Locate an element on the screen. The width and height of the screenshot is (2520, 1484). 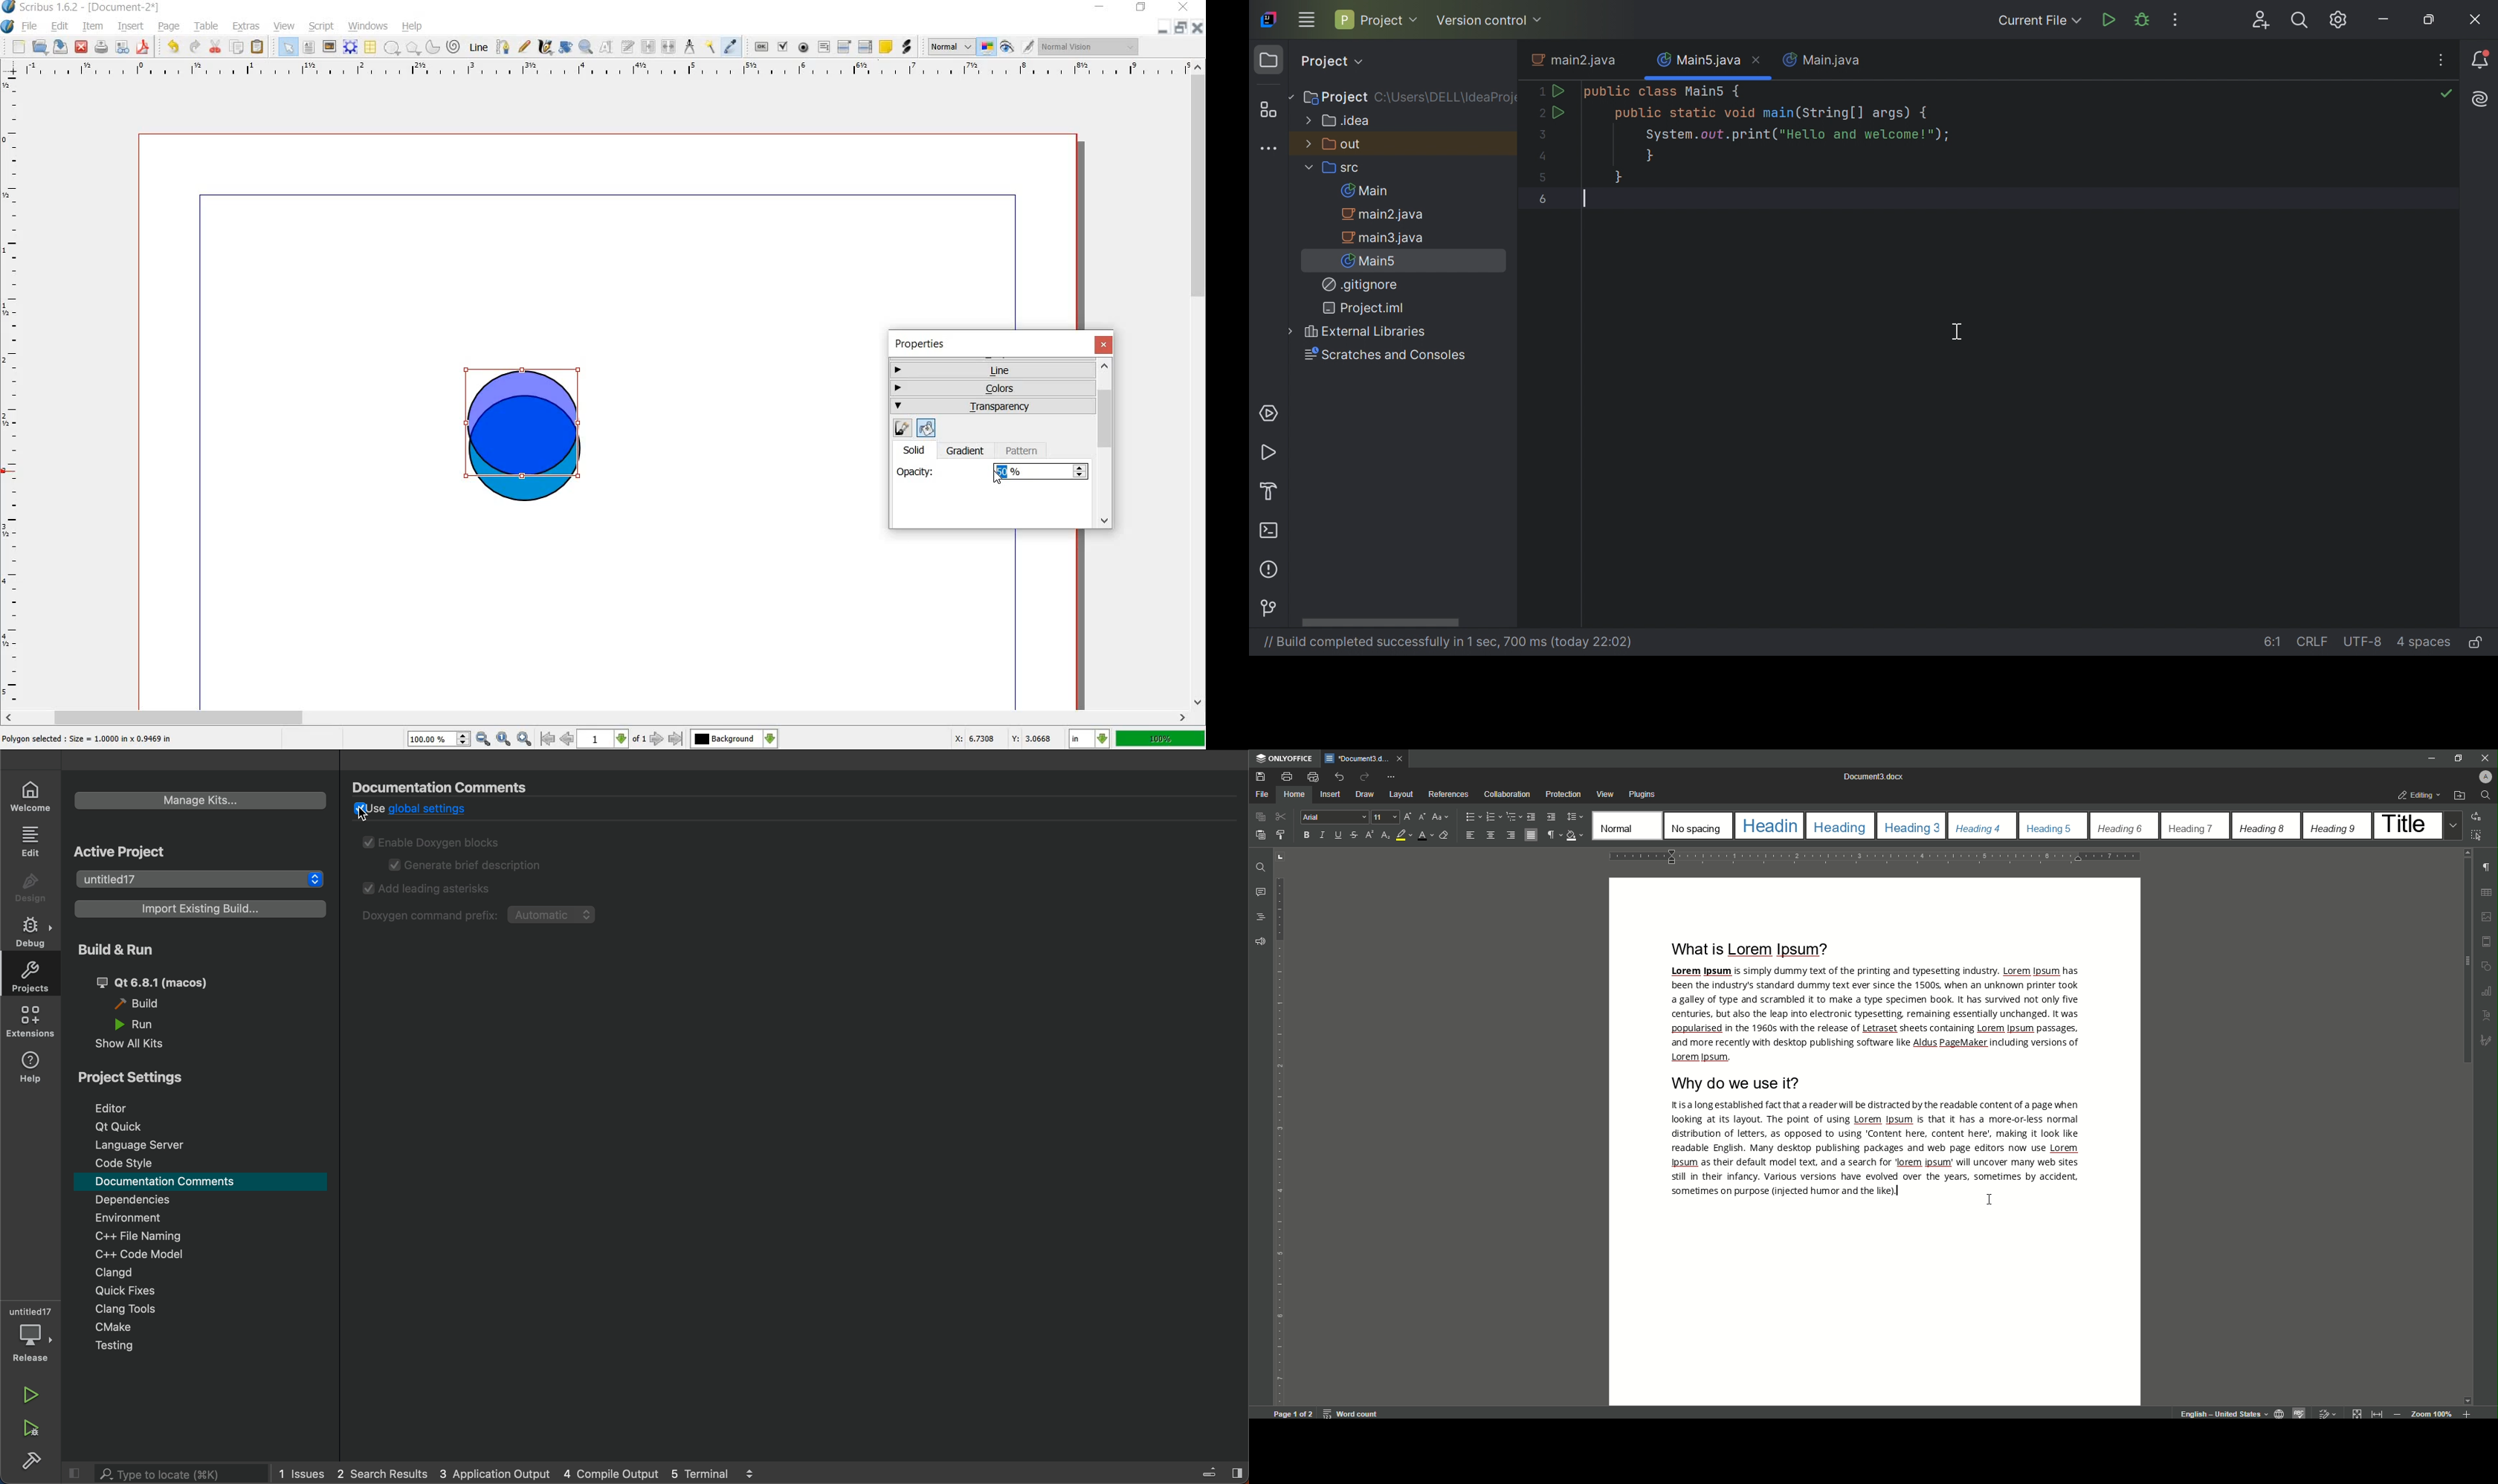
go to first or previous page is located at coordinates (557, 739).